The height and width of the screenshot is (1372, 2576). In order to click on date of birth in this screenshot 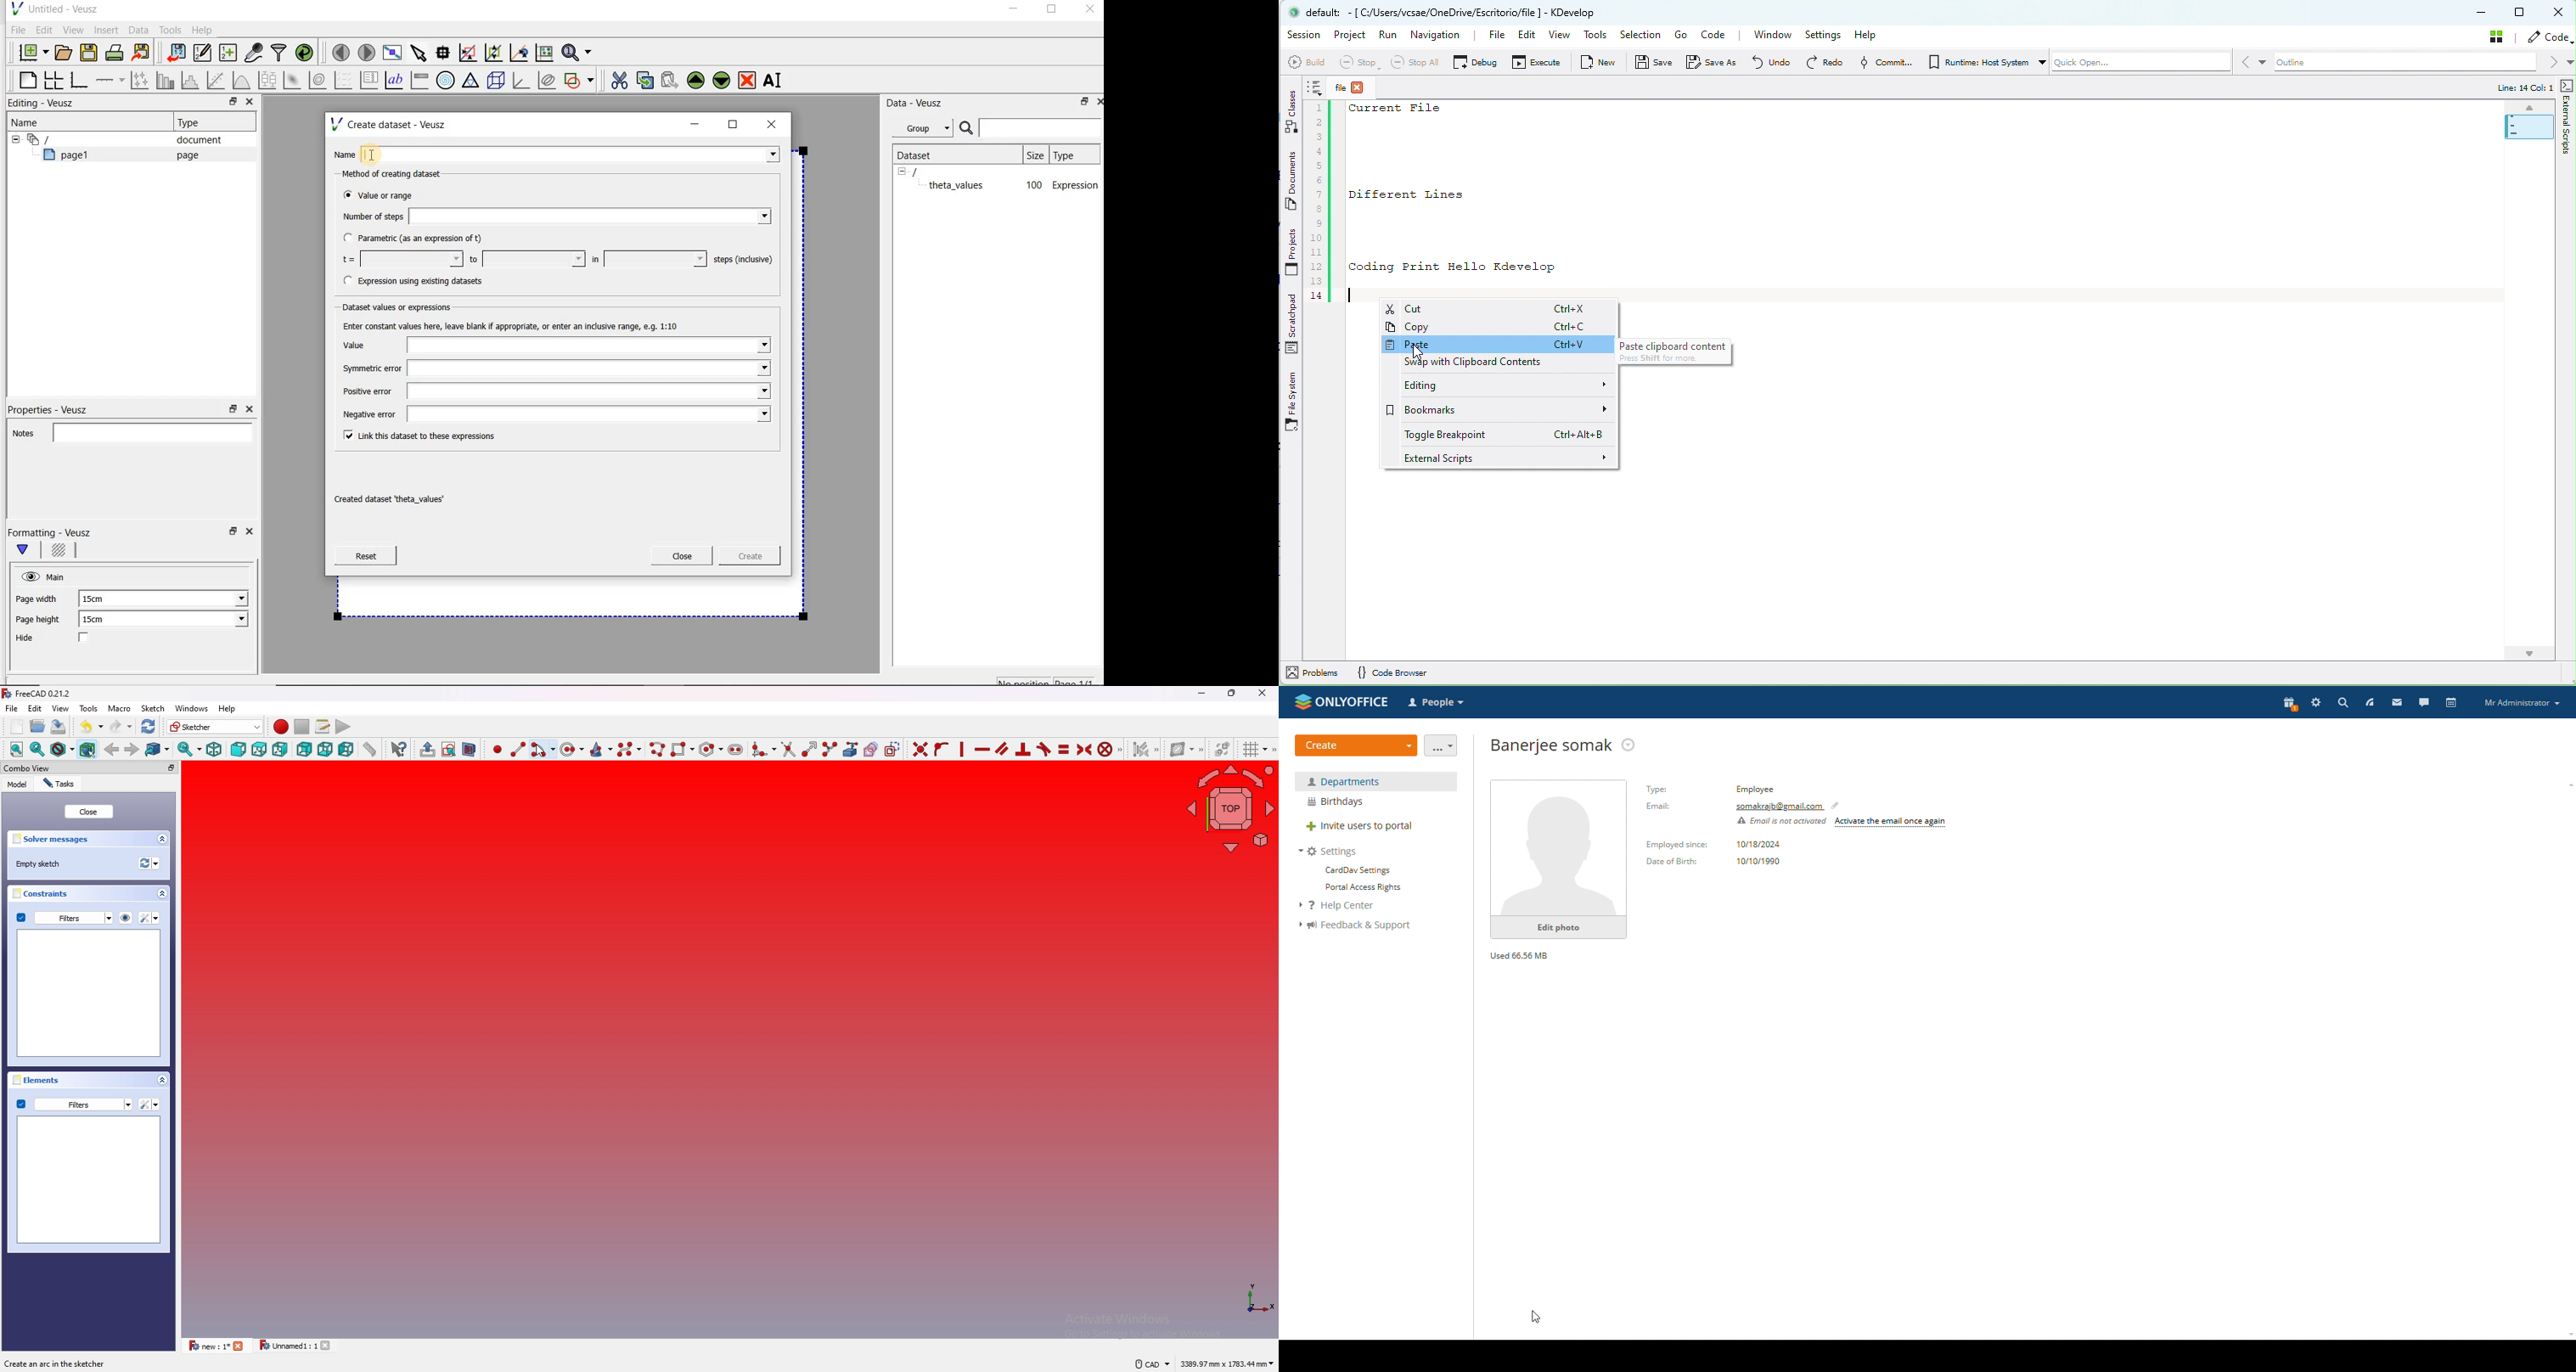, I will do `click(1760, 862)`.